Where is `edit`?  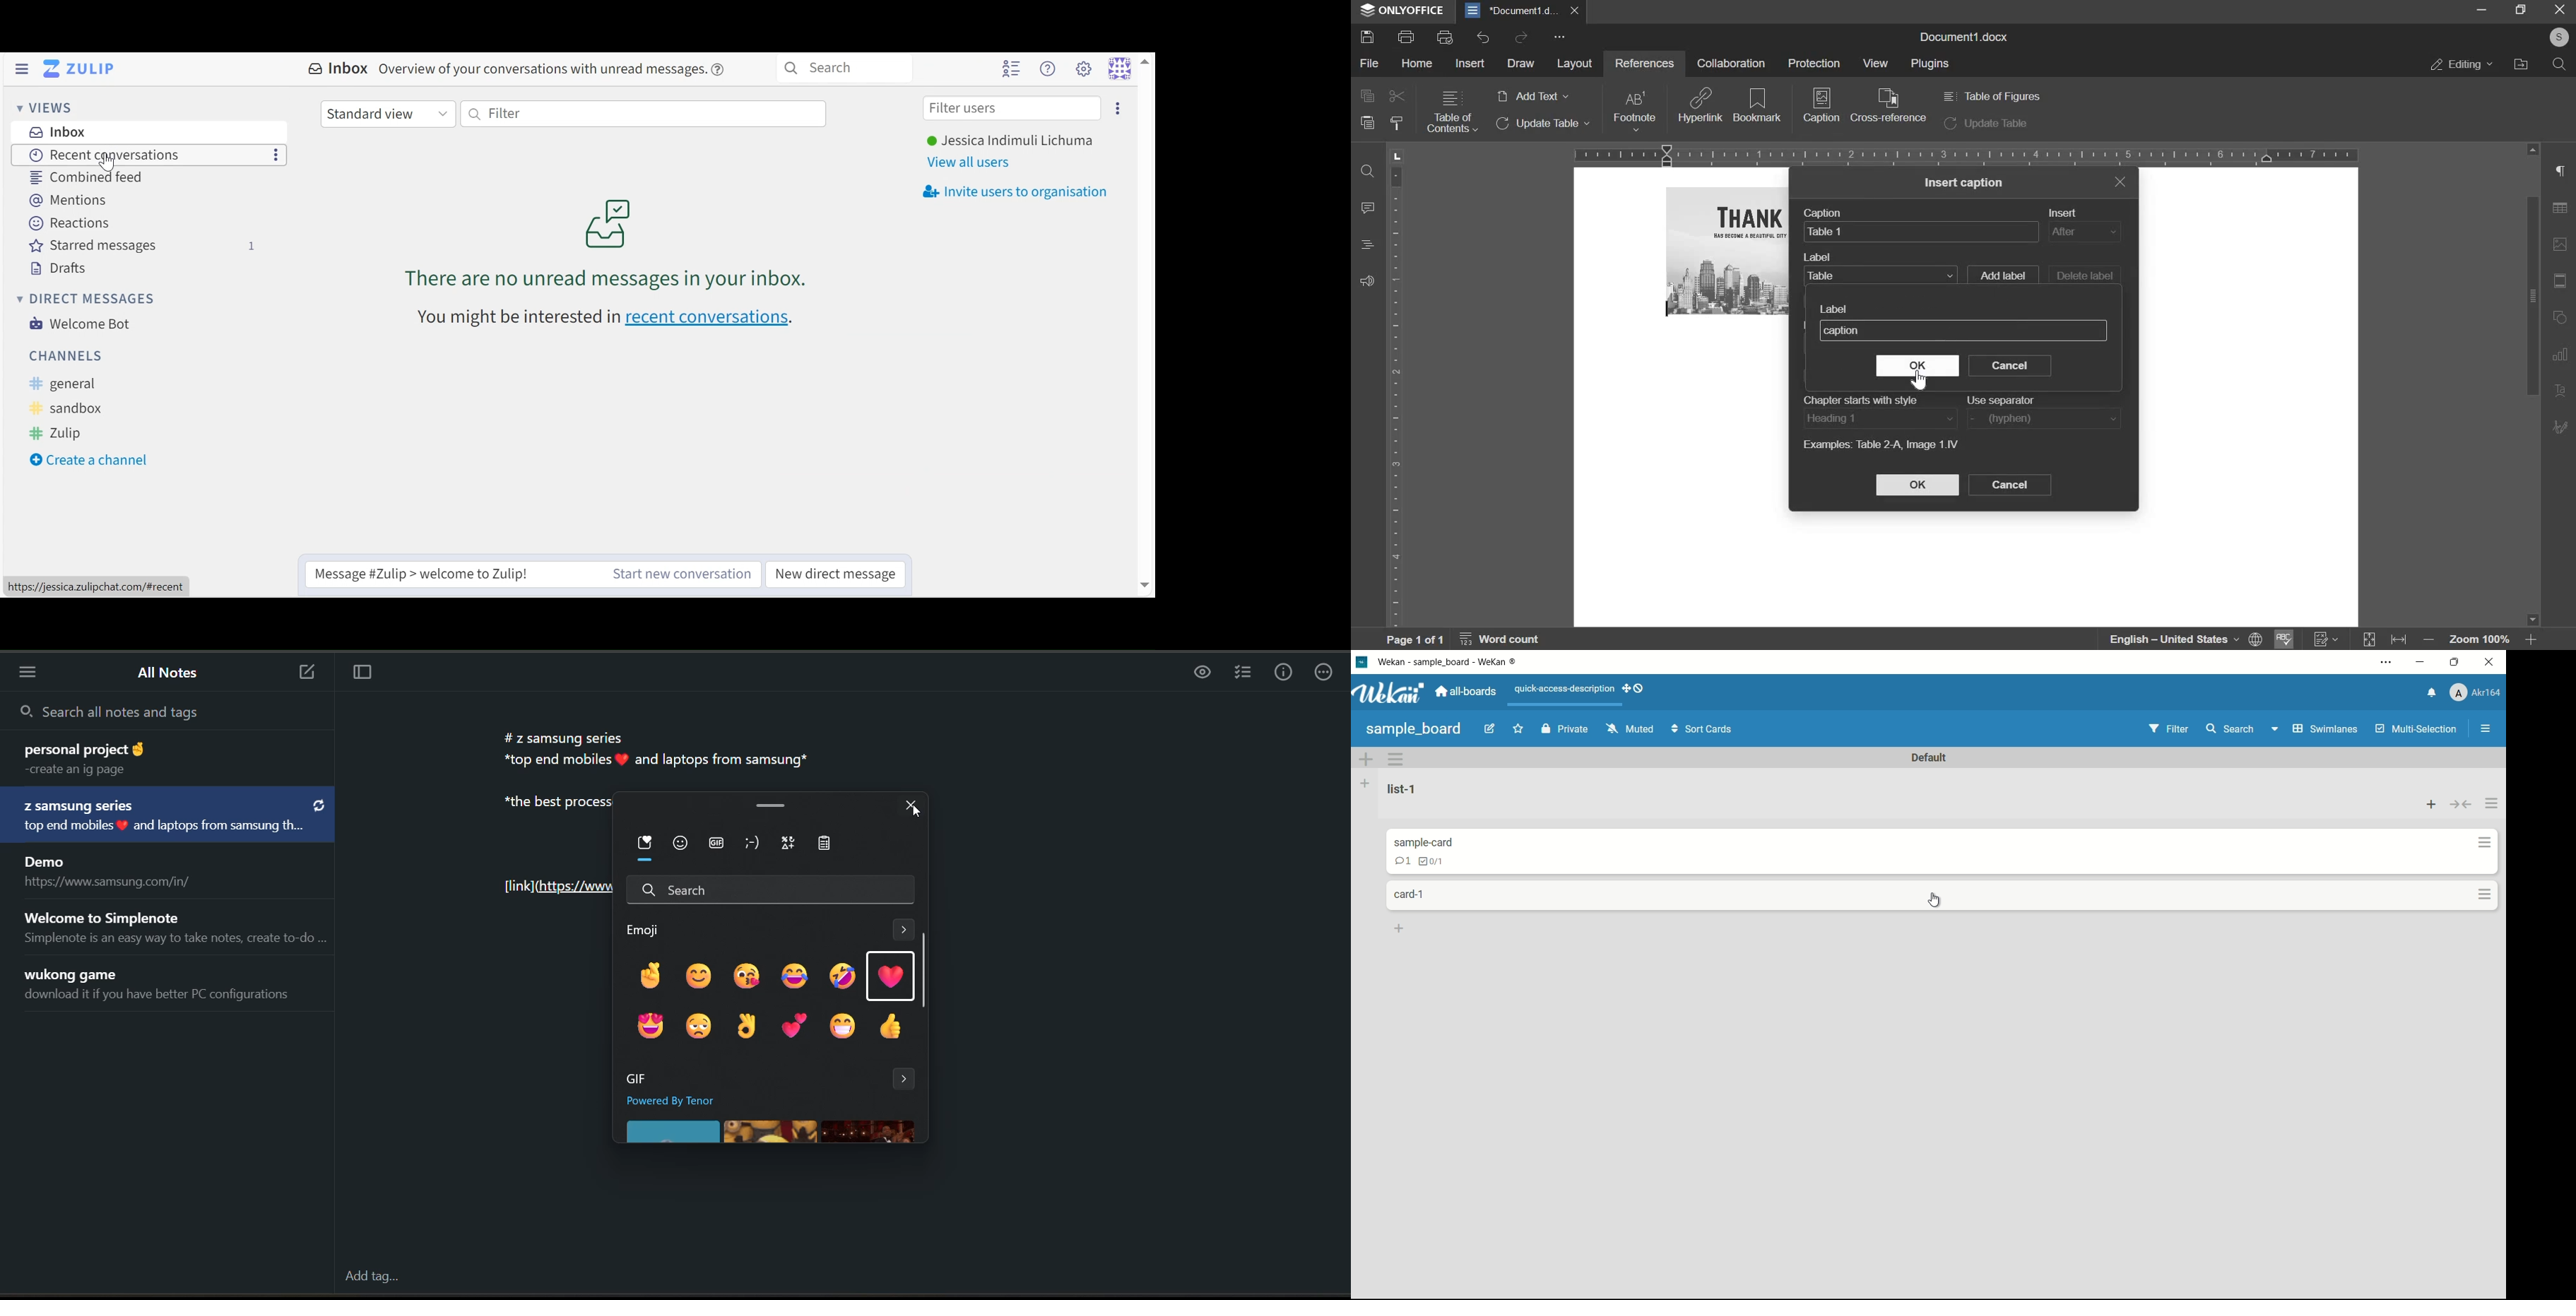
edit is located at coordinates (1489, 730).